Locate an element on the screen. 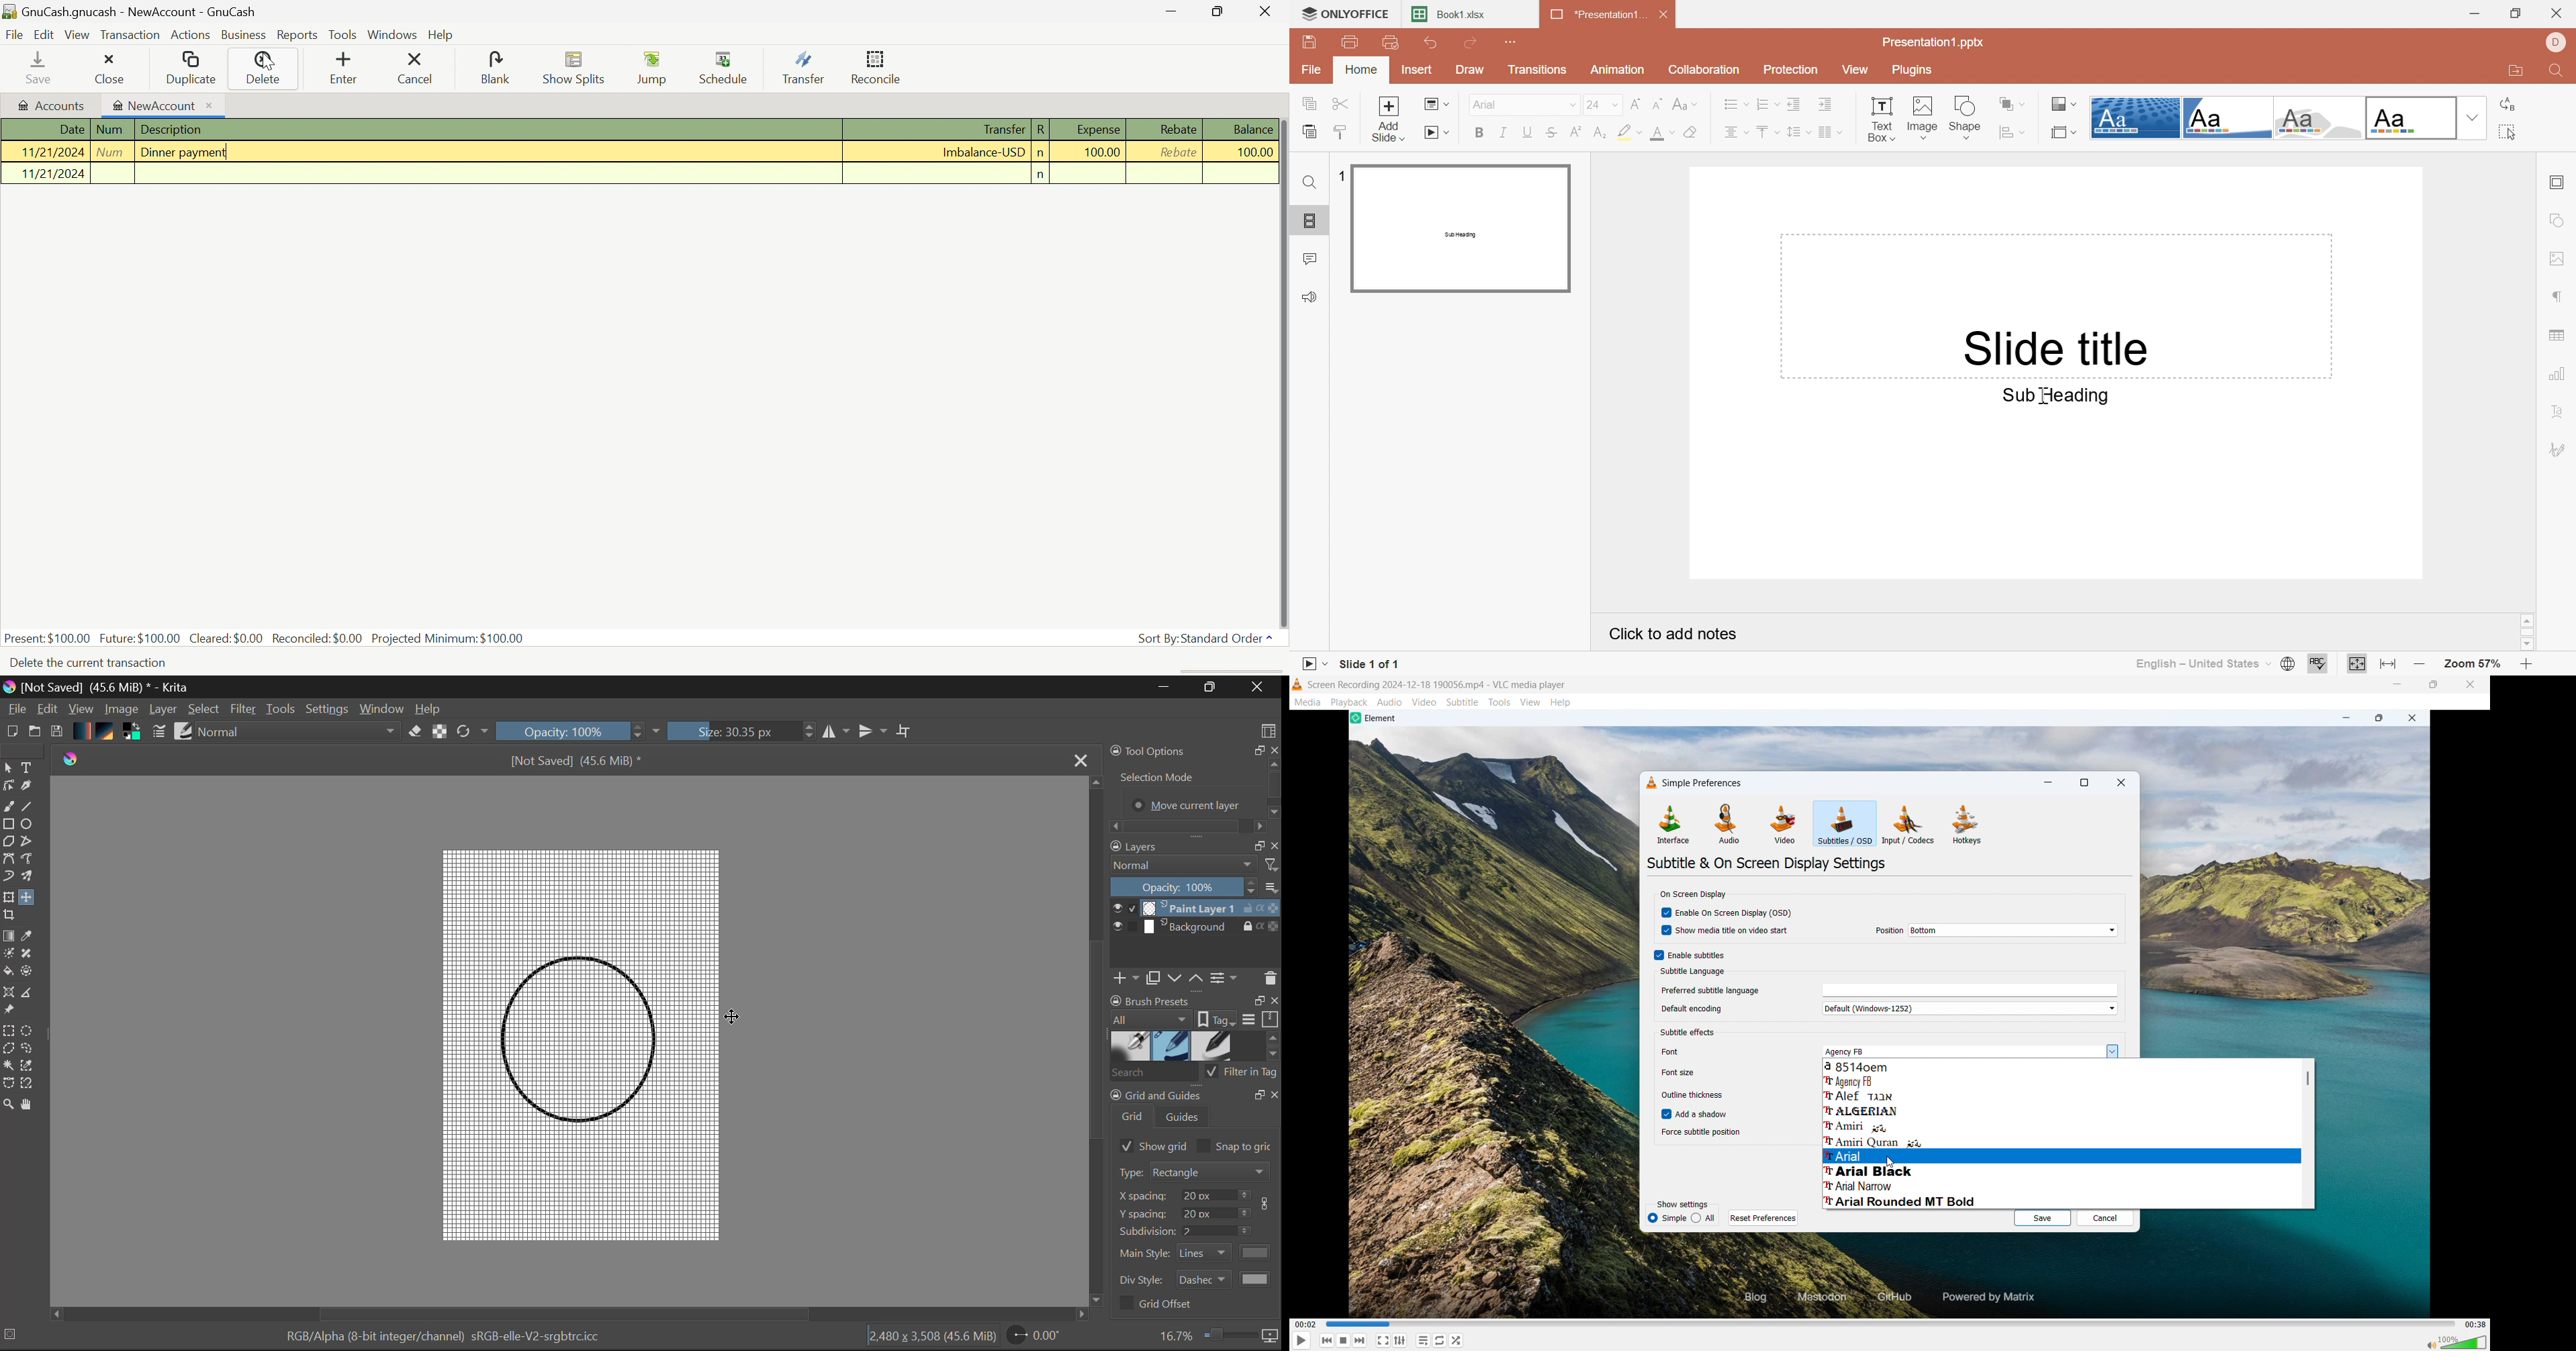 Image resolution: width=2576 pixels, height=1372 pixels. algerian is located at coordinates (2060, 1110).